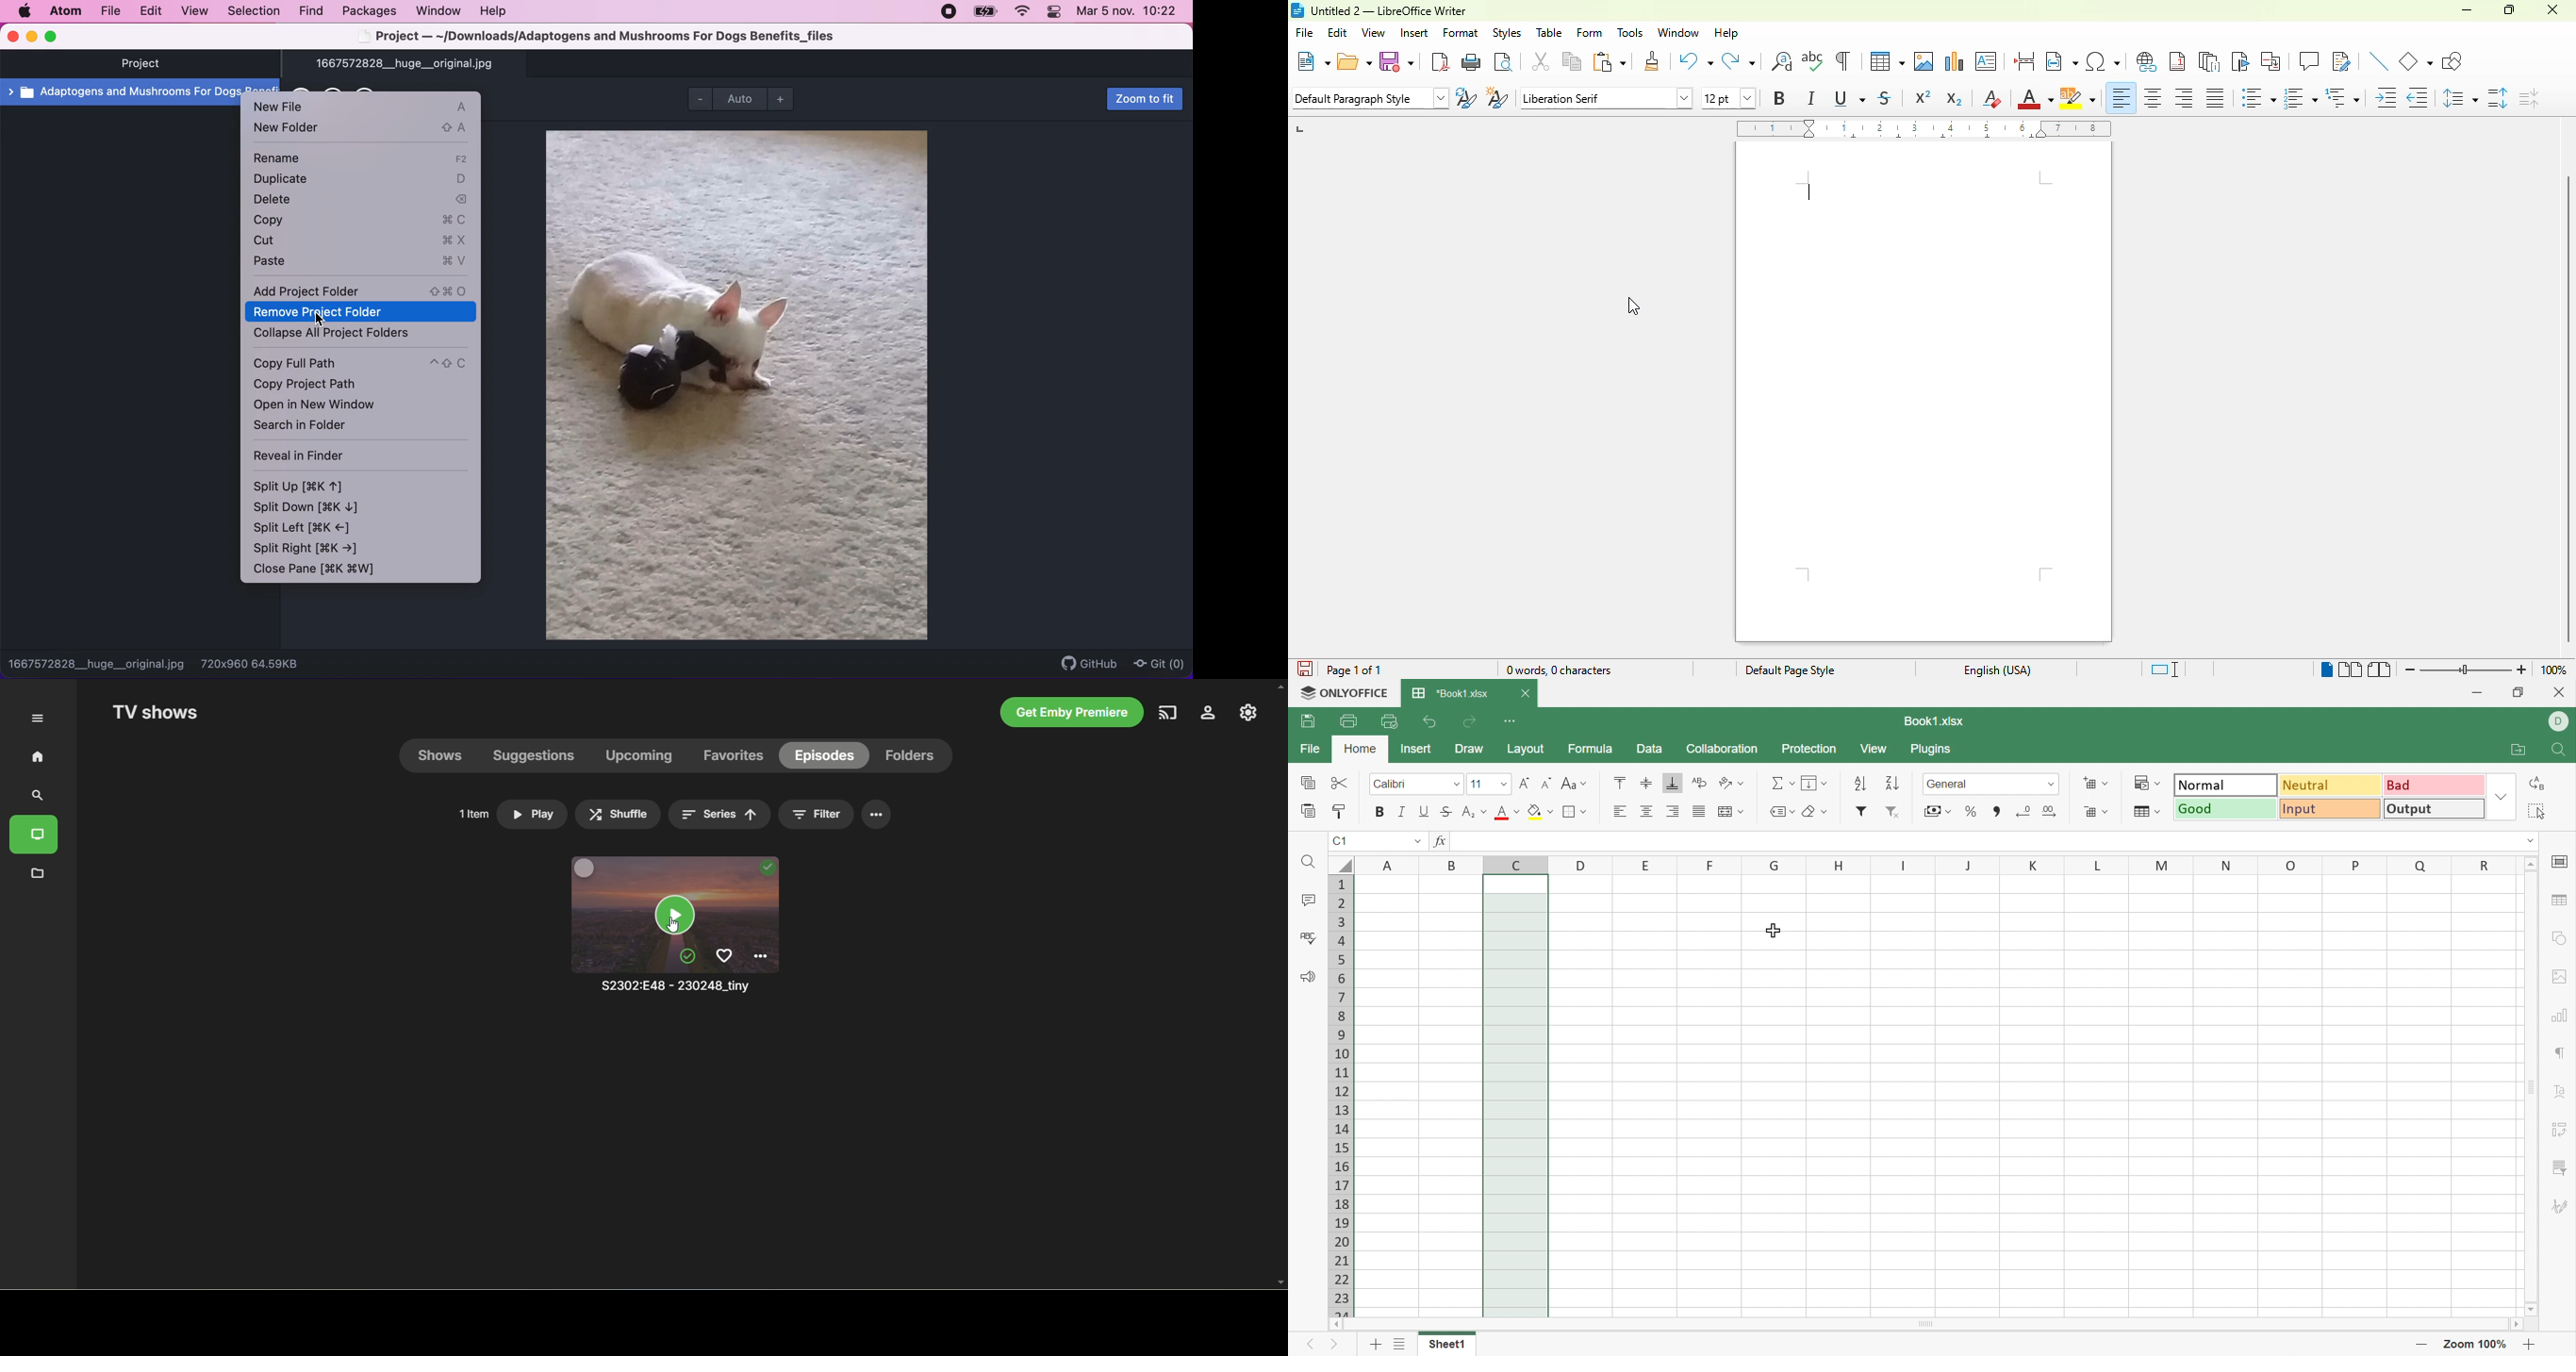 The height and width of the screenshot is (1372, 2576). Describe the element at coordinates (2559, 1129) in the screenshot. I see `Pivot Table settings` at that location.